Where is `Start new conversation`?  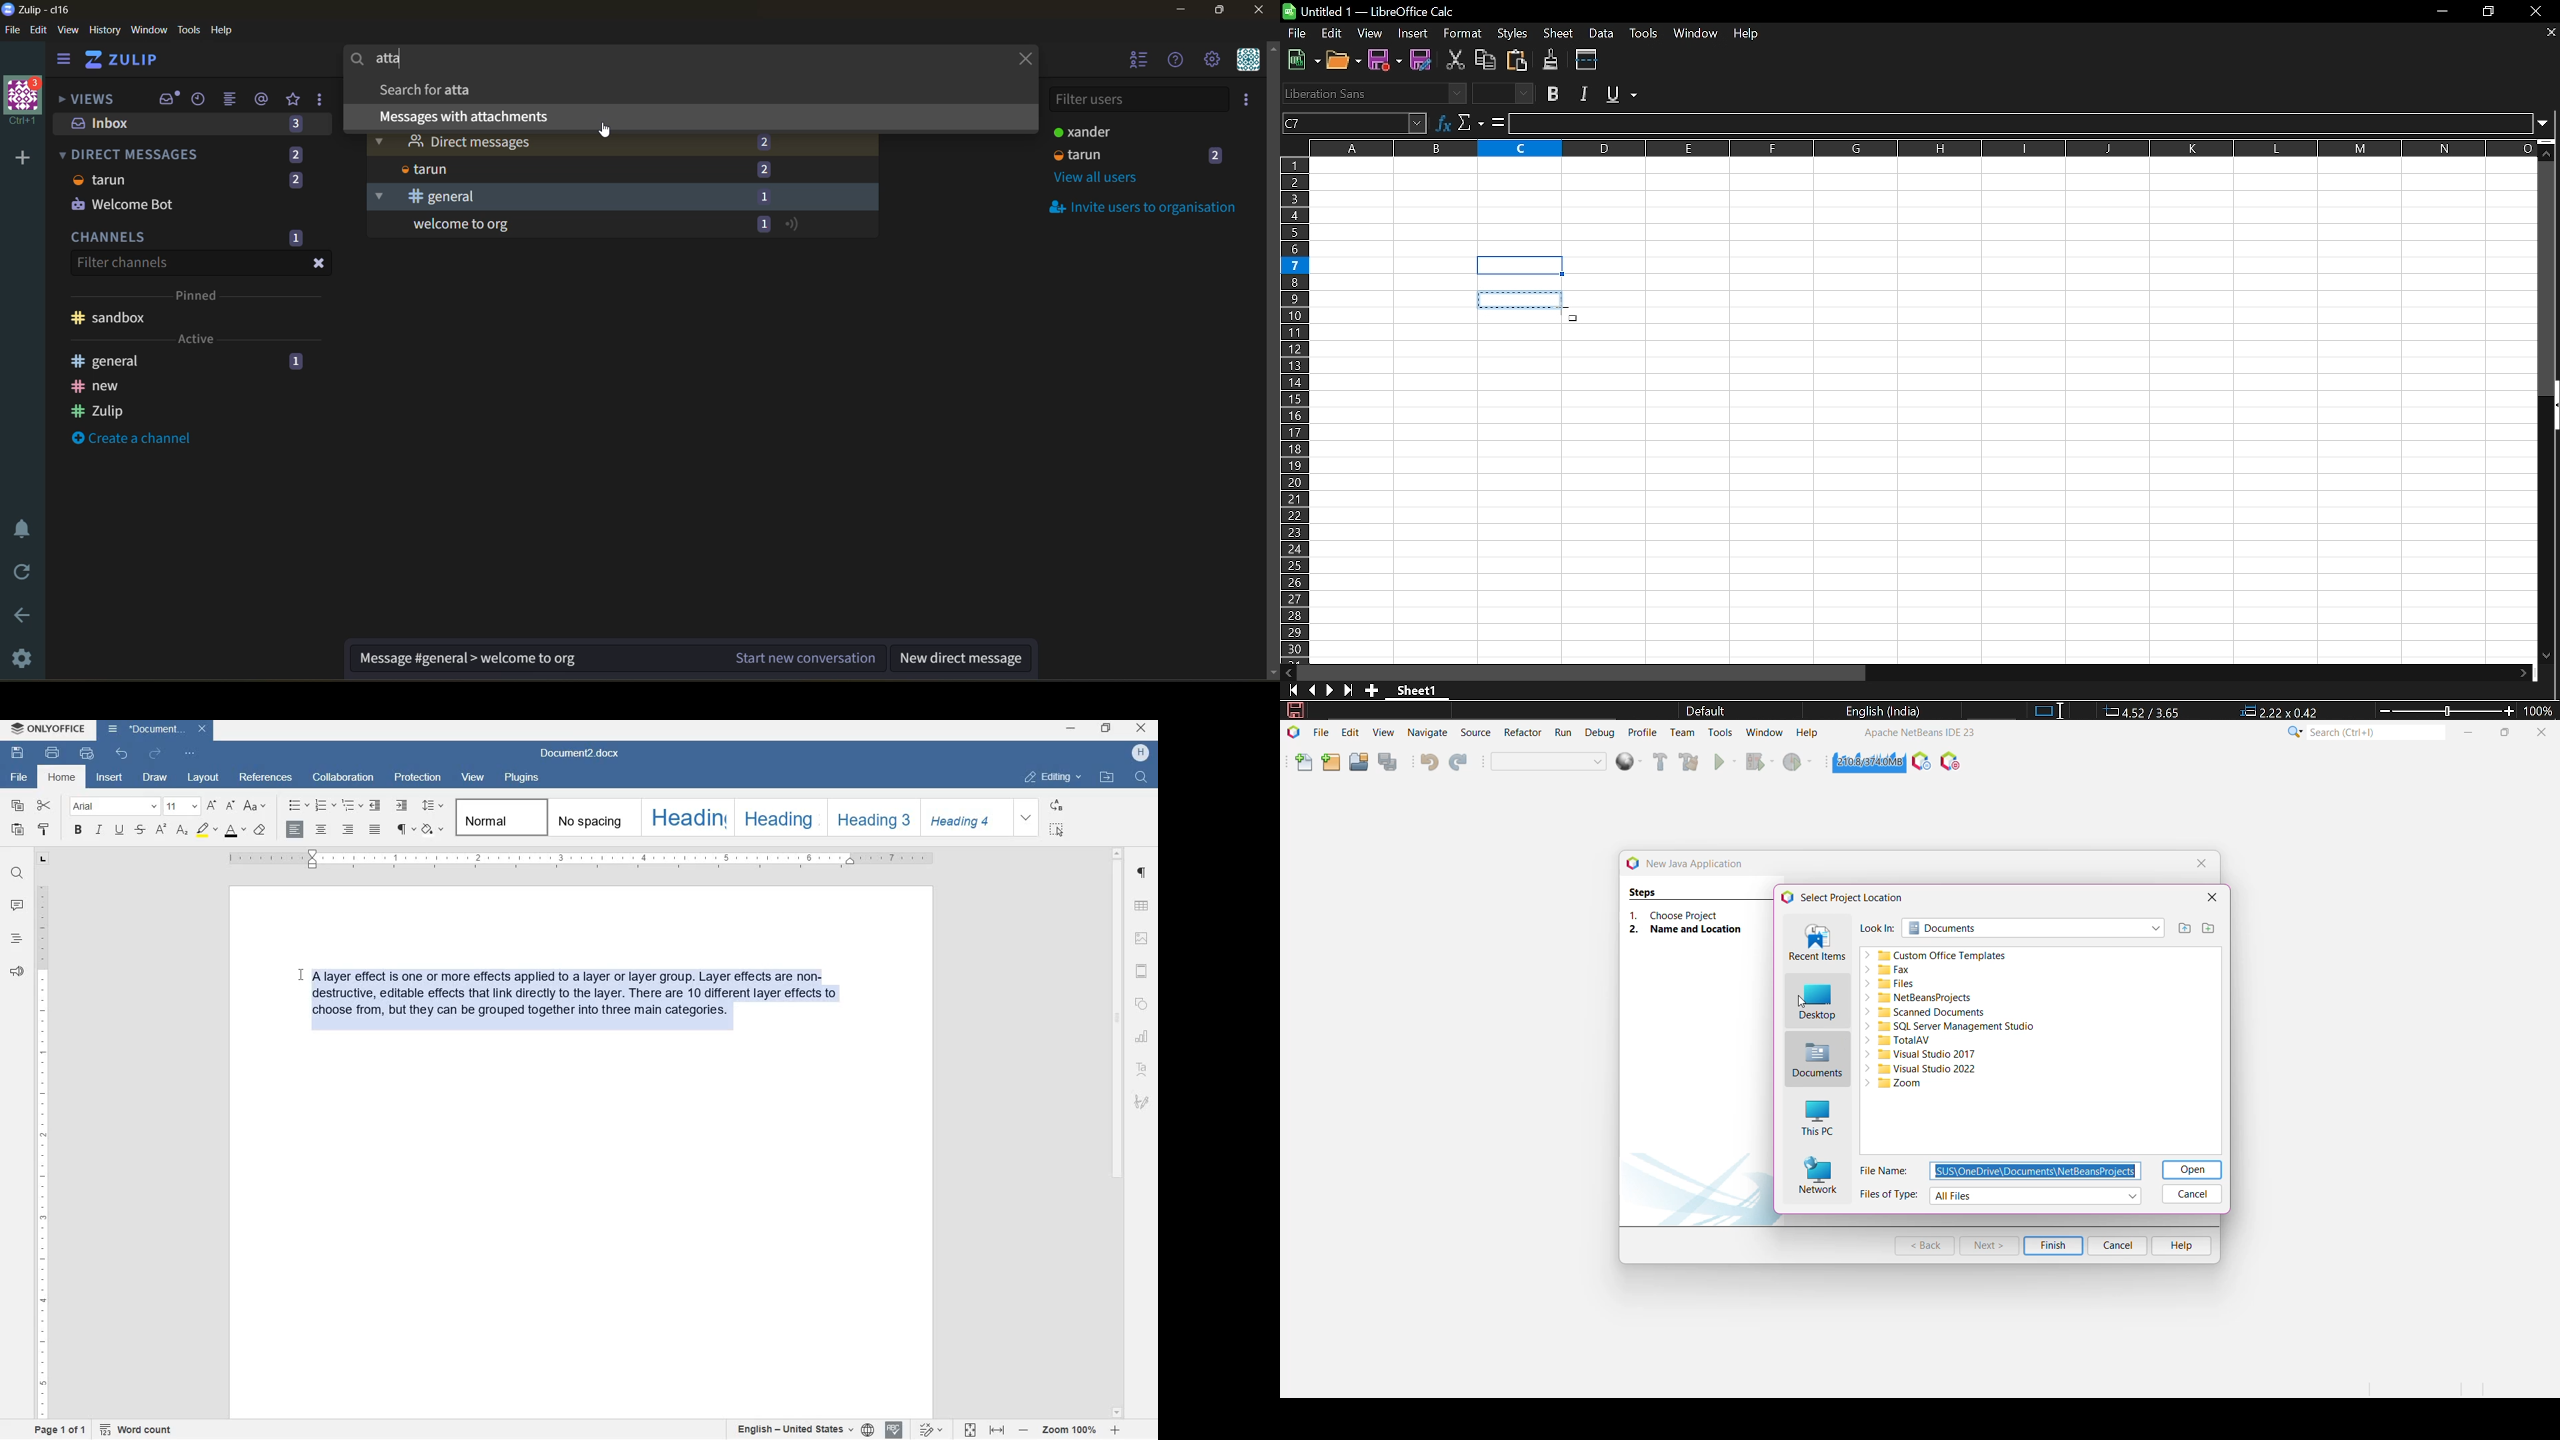
Start new conversation is located at coordinates (807, 657).